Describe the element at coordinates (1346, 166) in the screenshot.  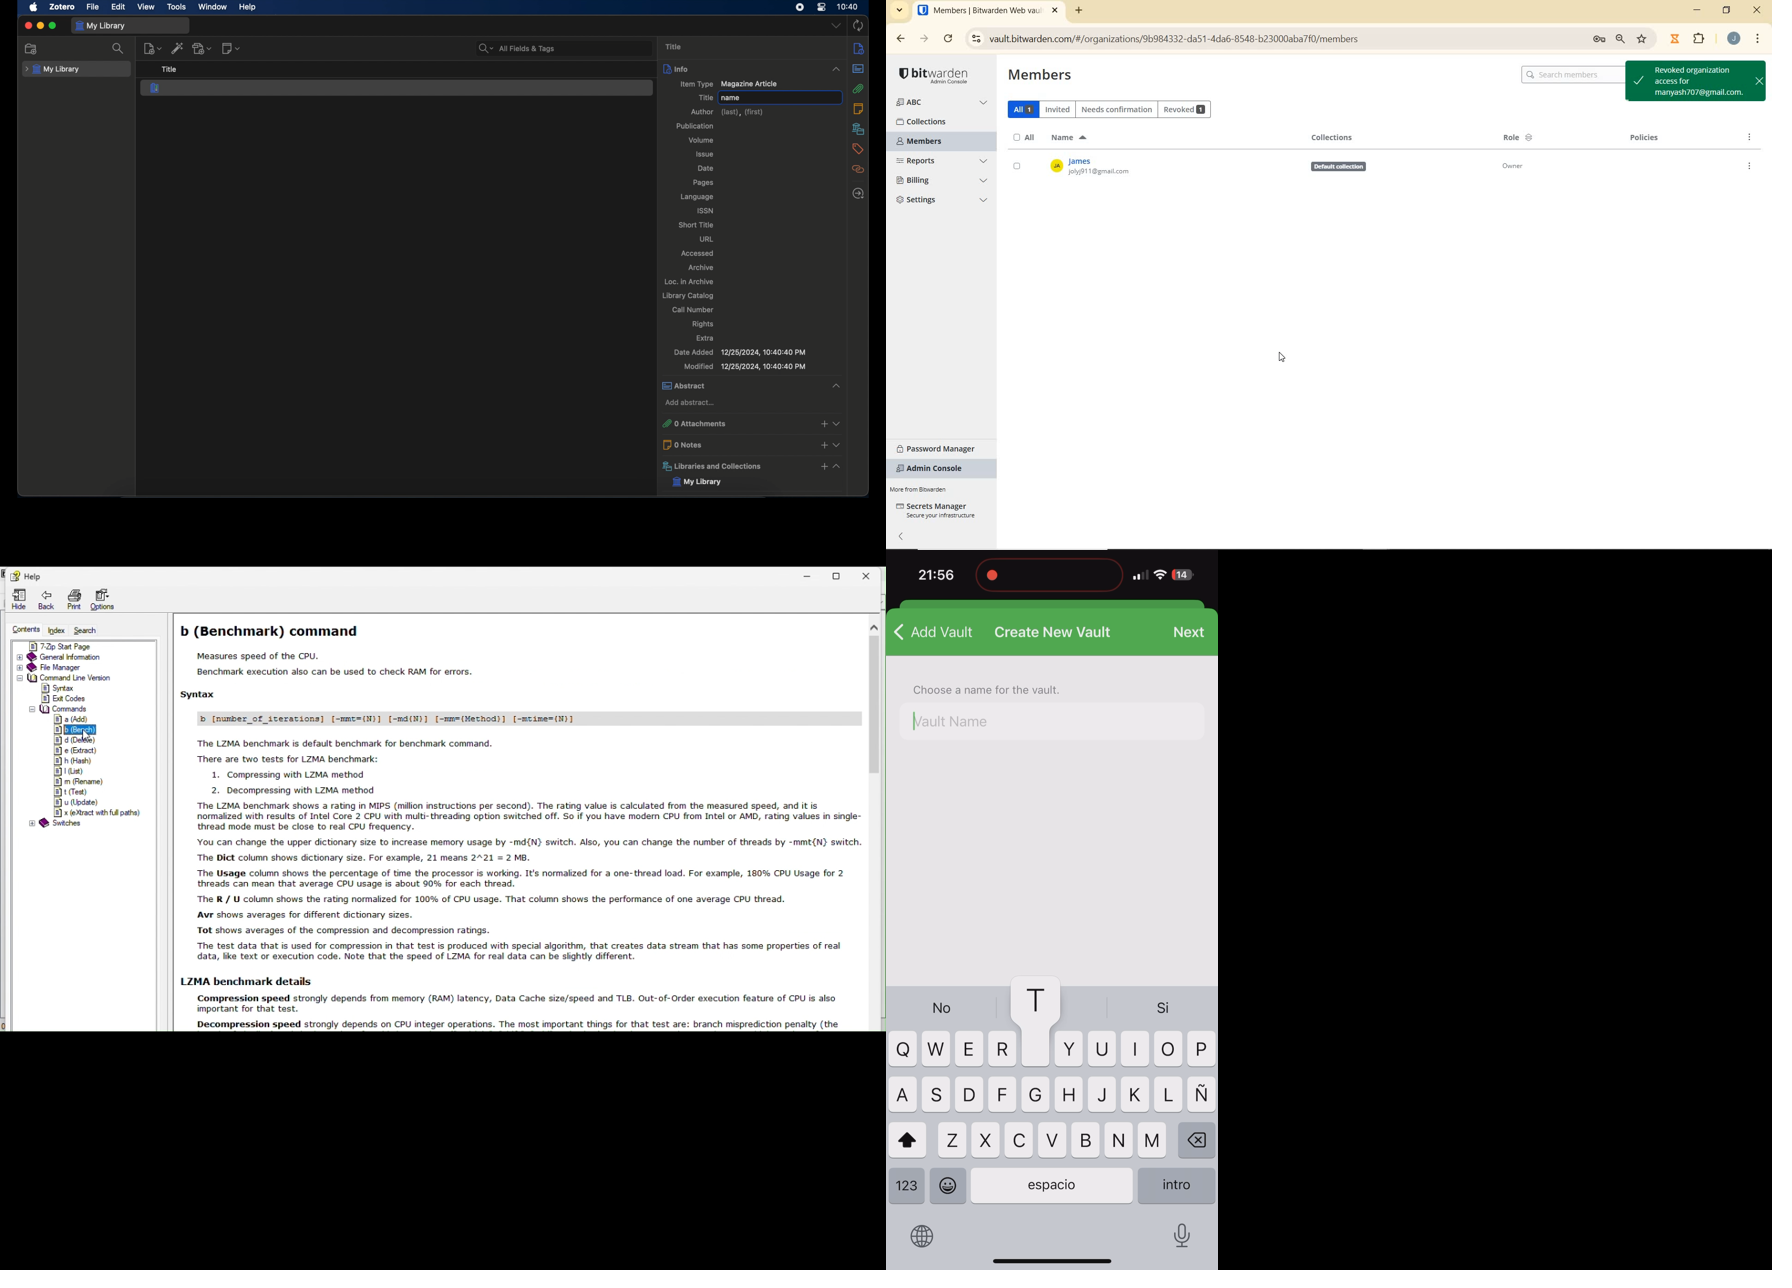
I see `Defauit collection` at that location.